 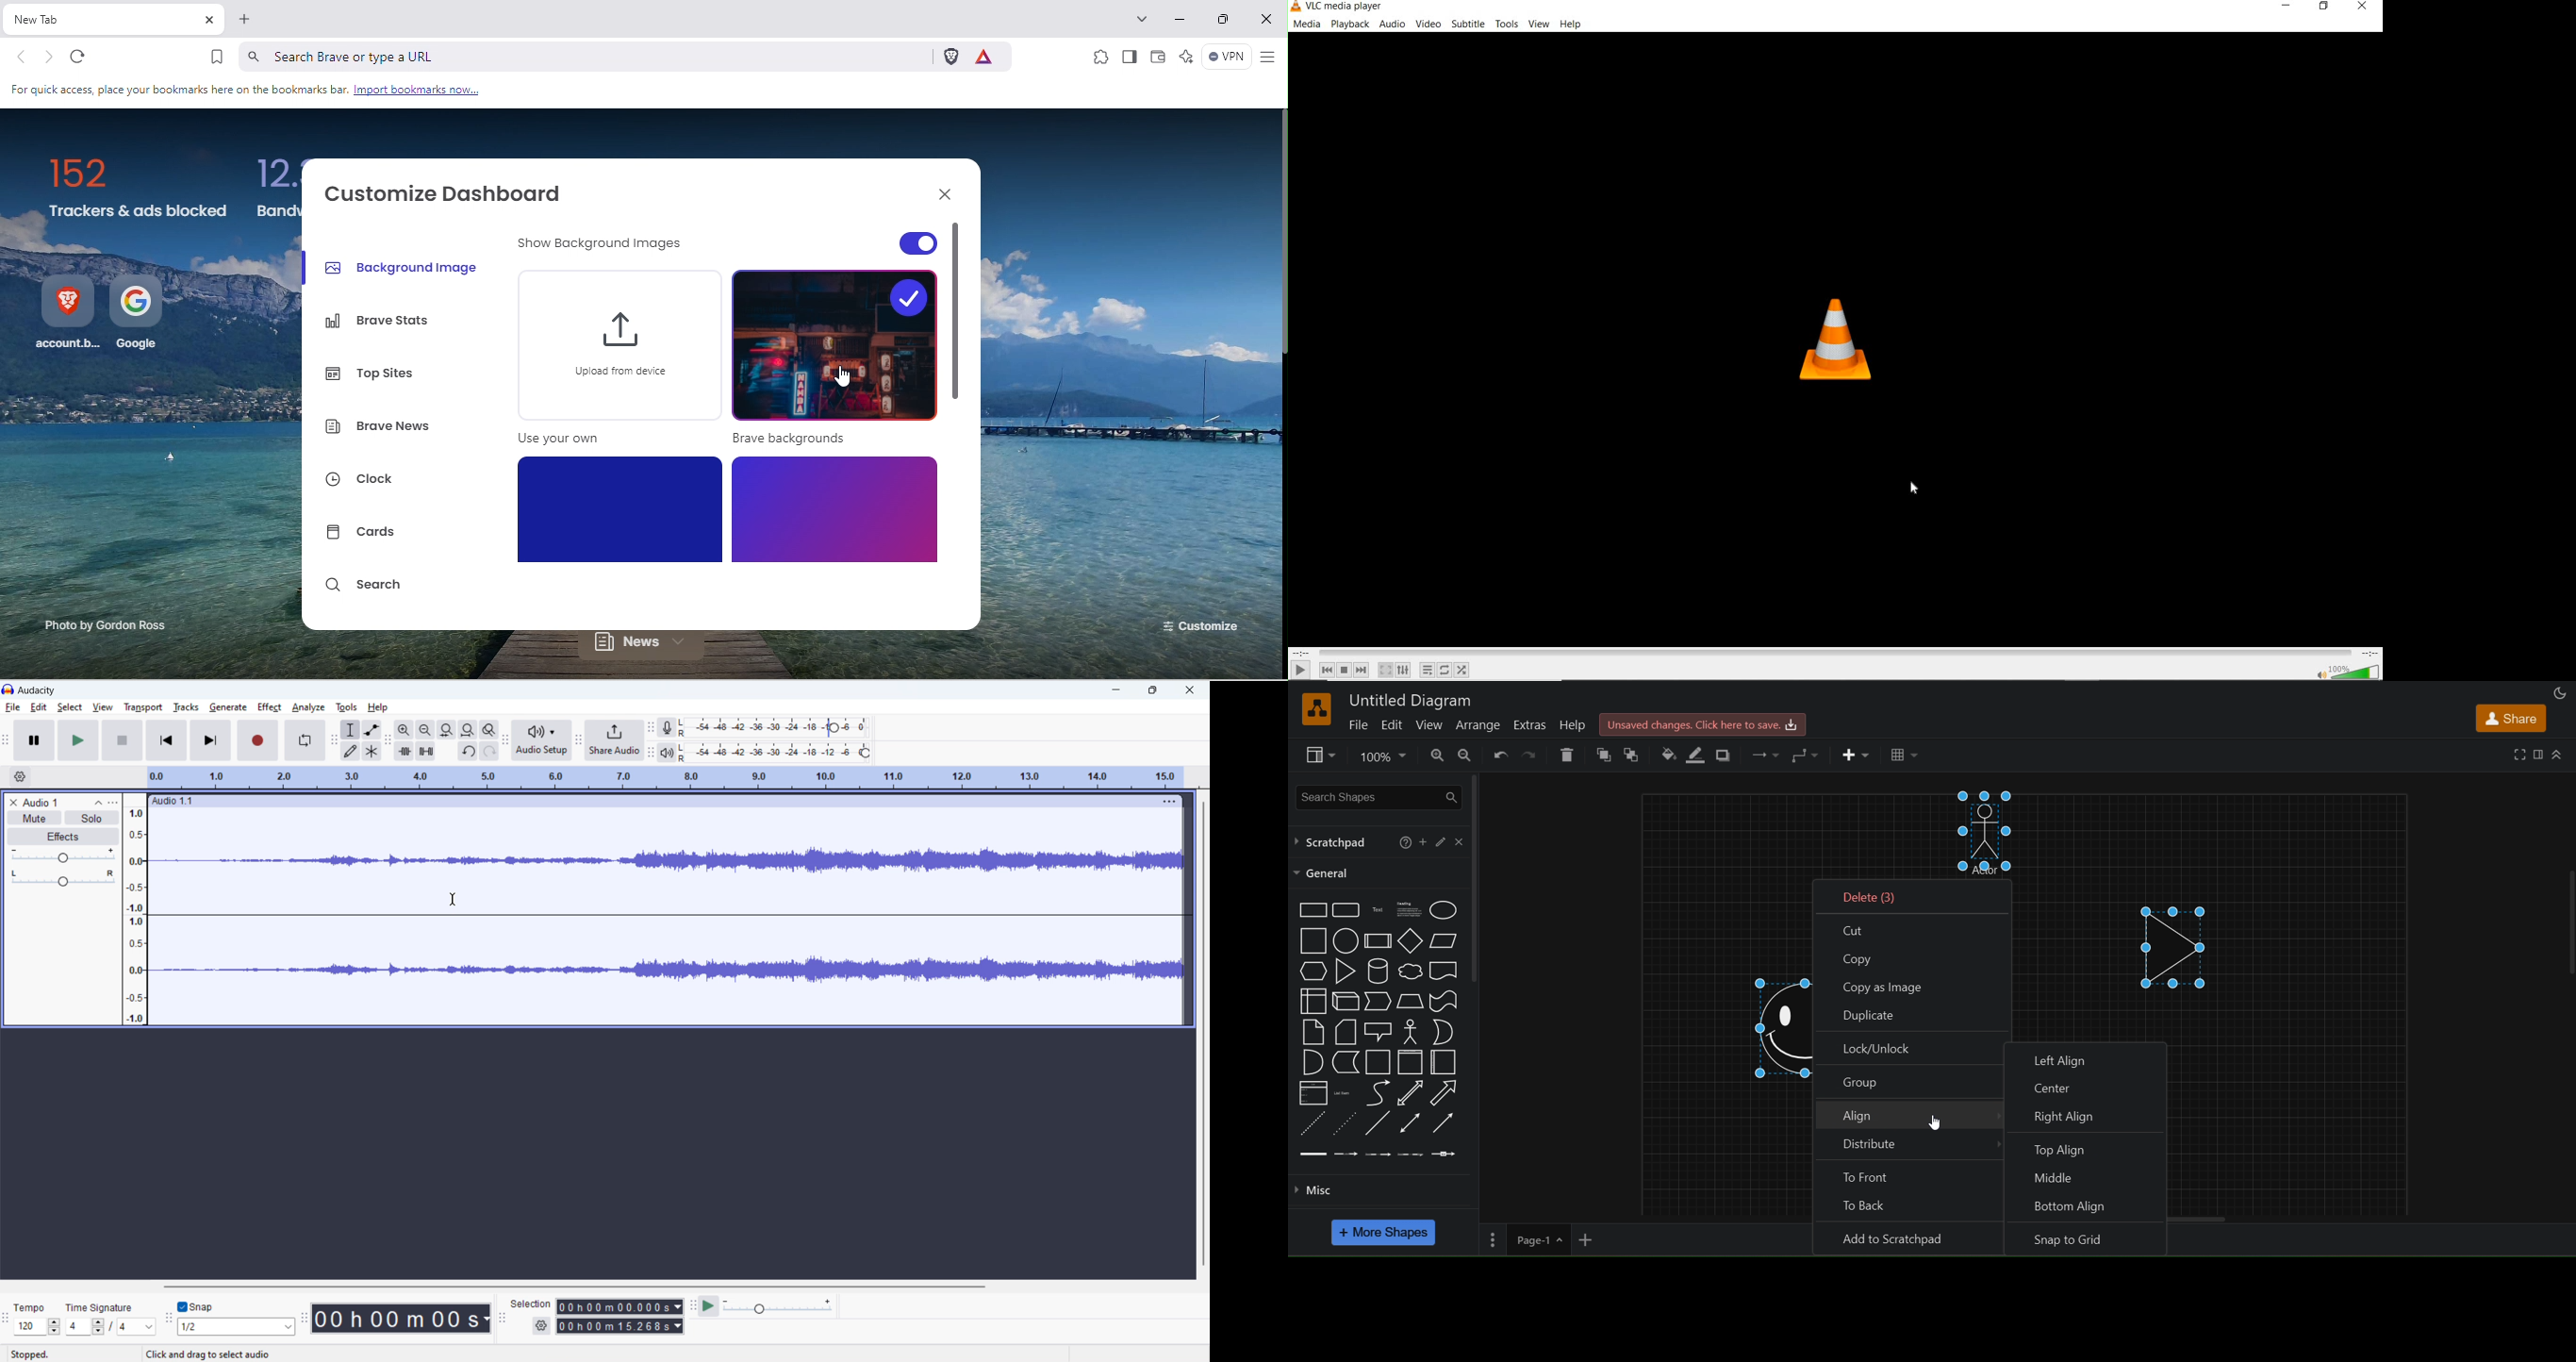 What do you see at coordinates (1459, 841) in the screenshot?
I see `close` at bounding box center [1459, 841].